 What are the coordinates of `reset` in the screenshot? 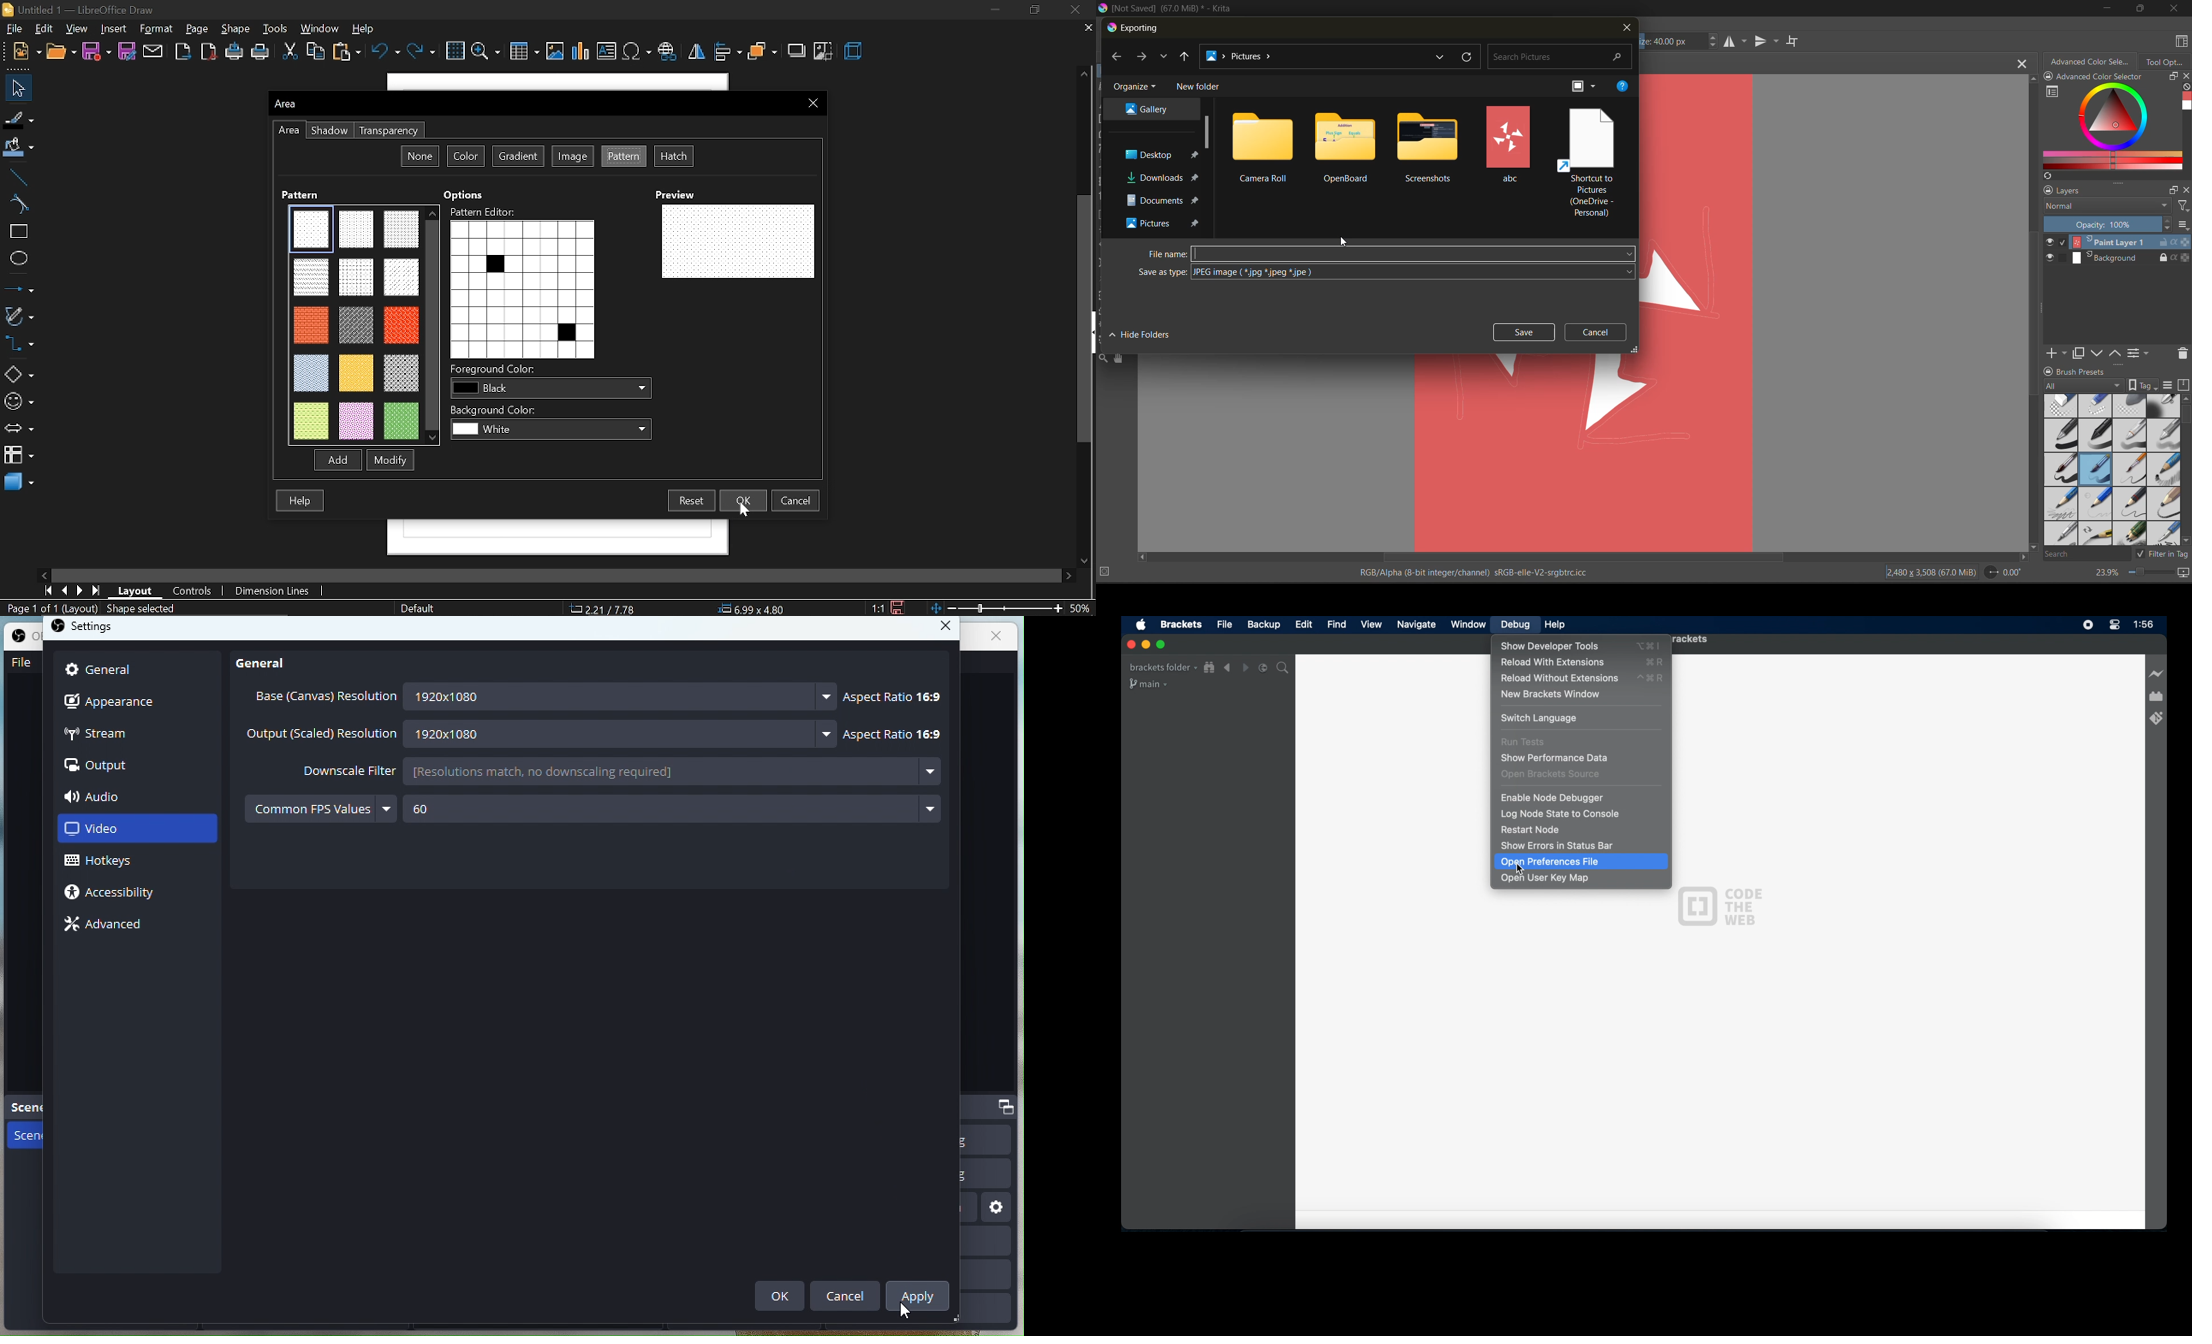 It's located at (690, 501).